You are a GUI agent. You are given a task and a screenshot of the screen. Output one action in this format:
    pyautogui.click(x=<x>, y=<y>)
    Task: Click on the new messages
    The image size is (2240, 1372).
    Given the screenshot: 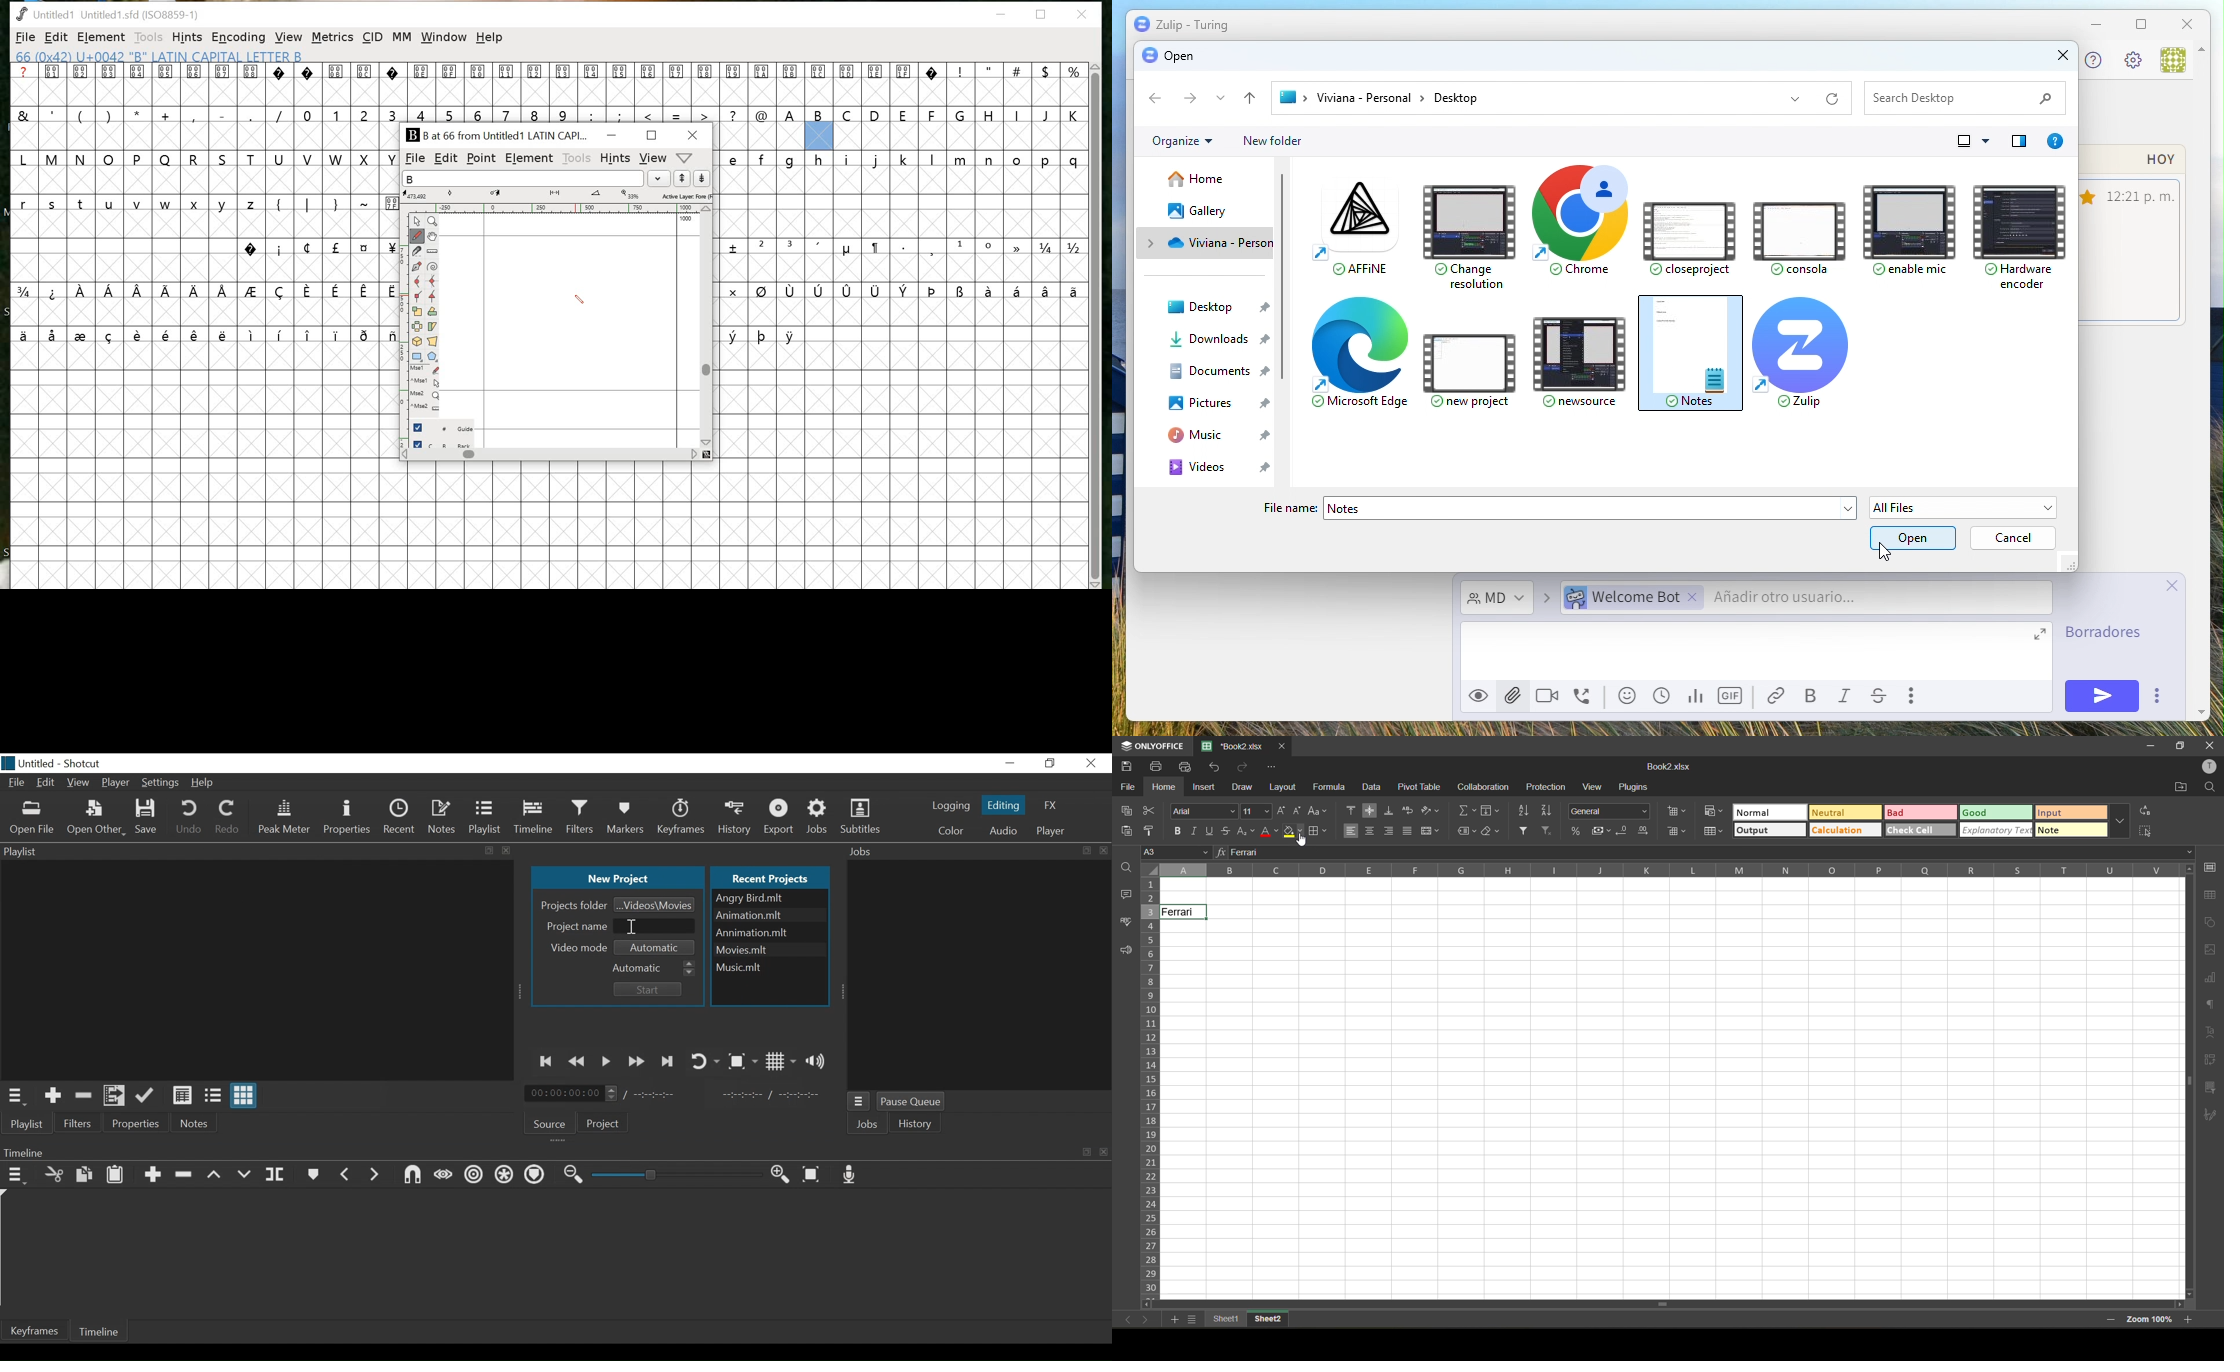 What is the action you would take?
    pyautogui.click(x=2135, y=236)
    